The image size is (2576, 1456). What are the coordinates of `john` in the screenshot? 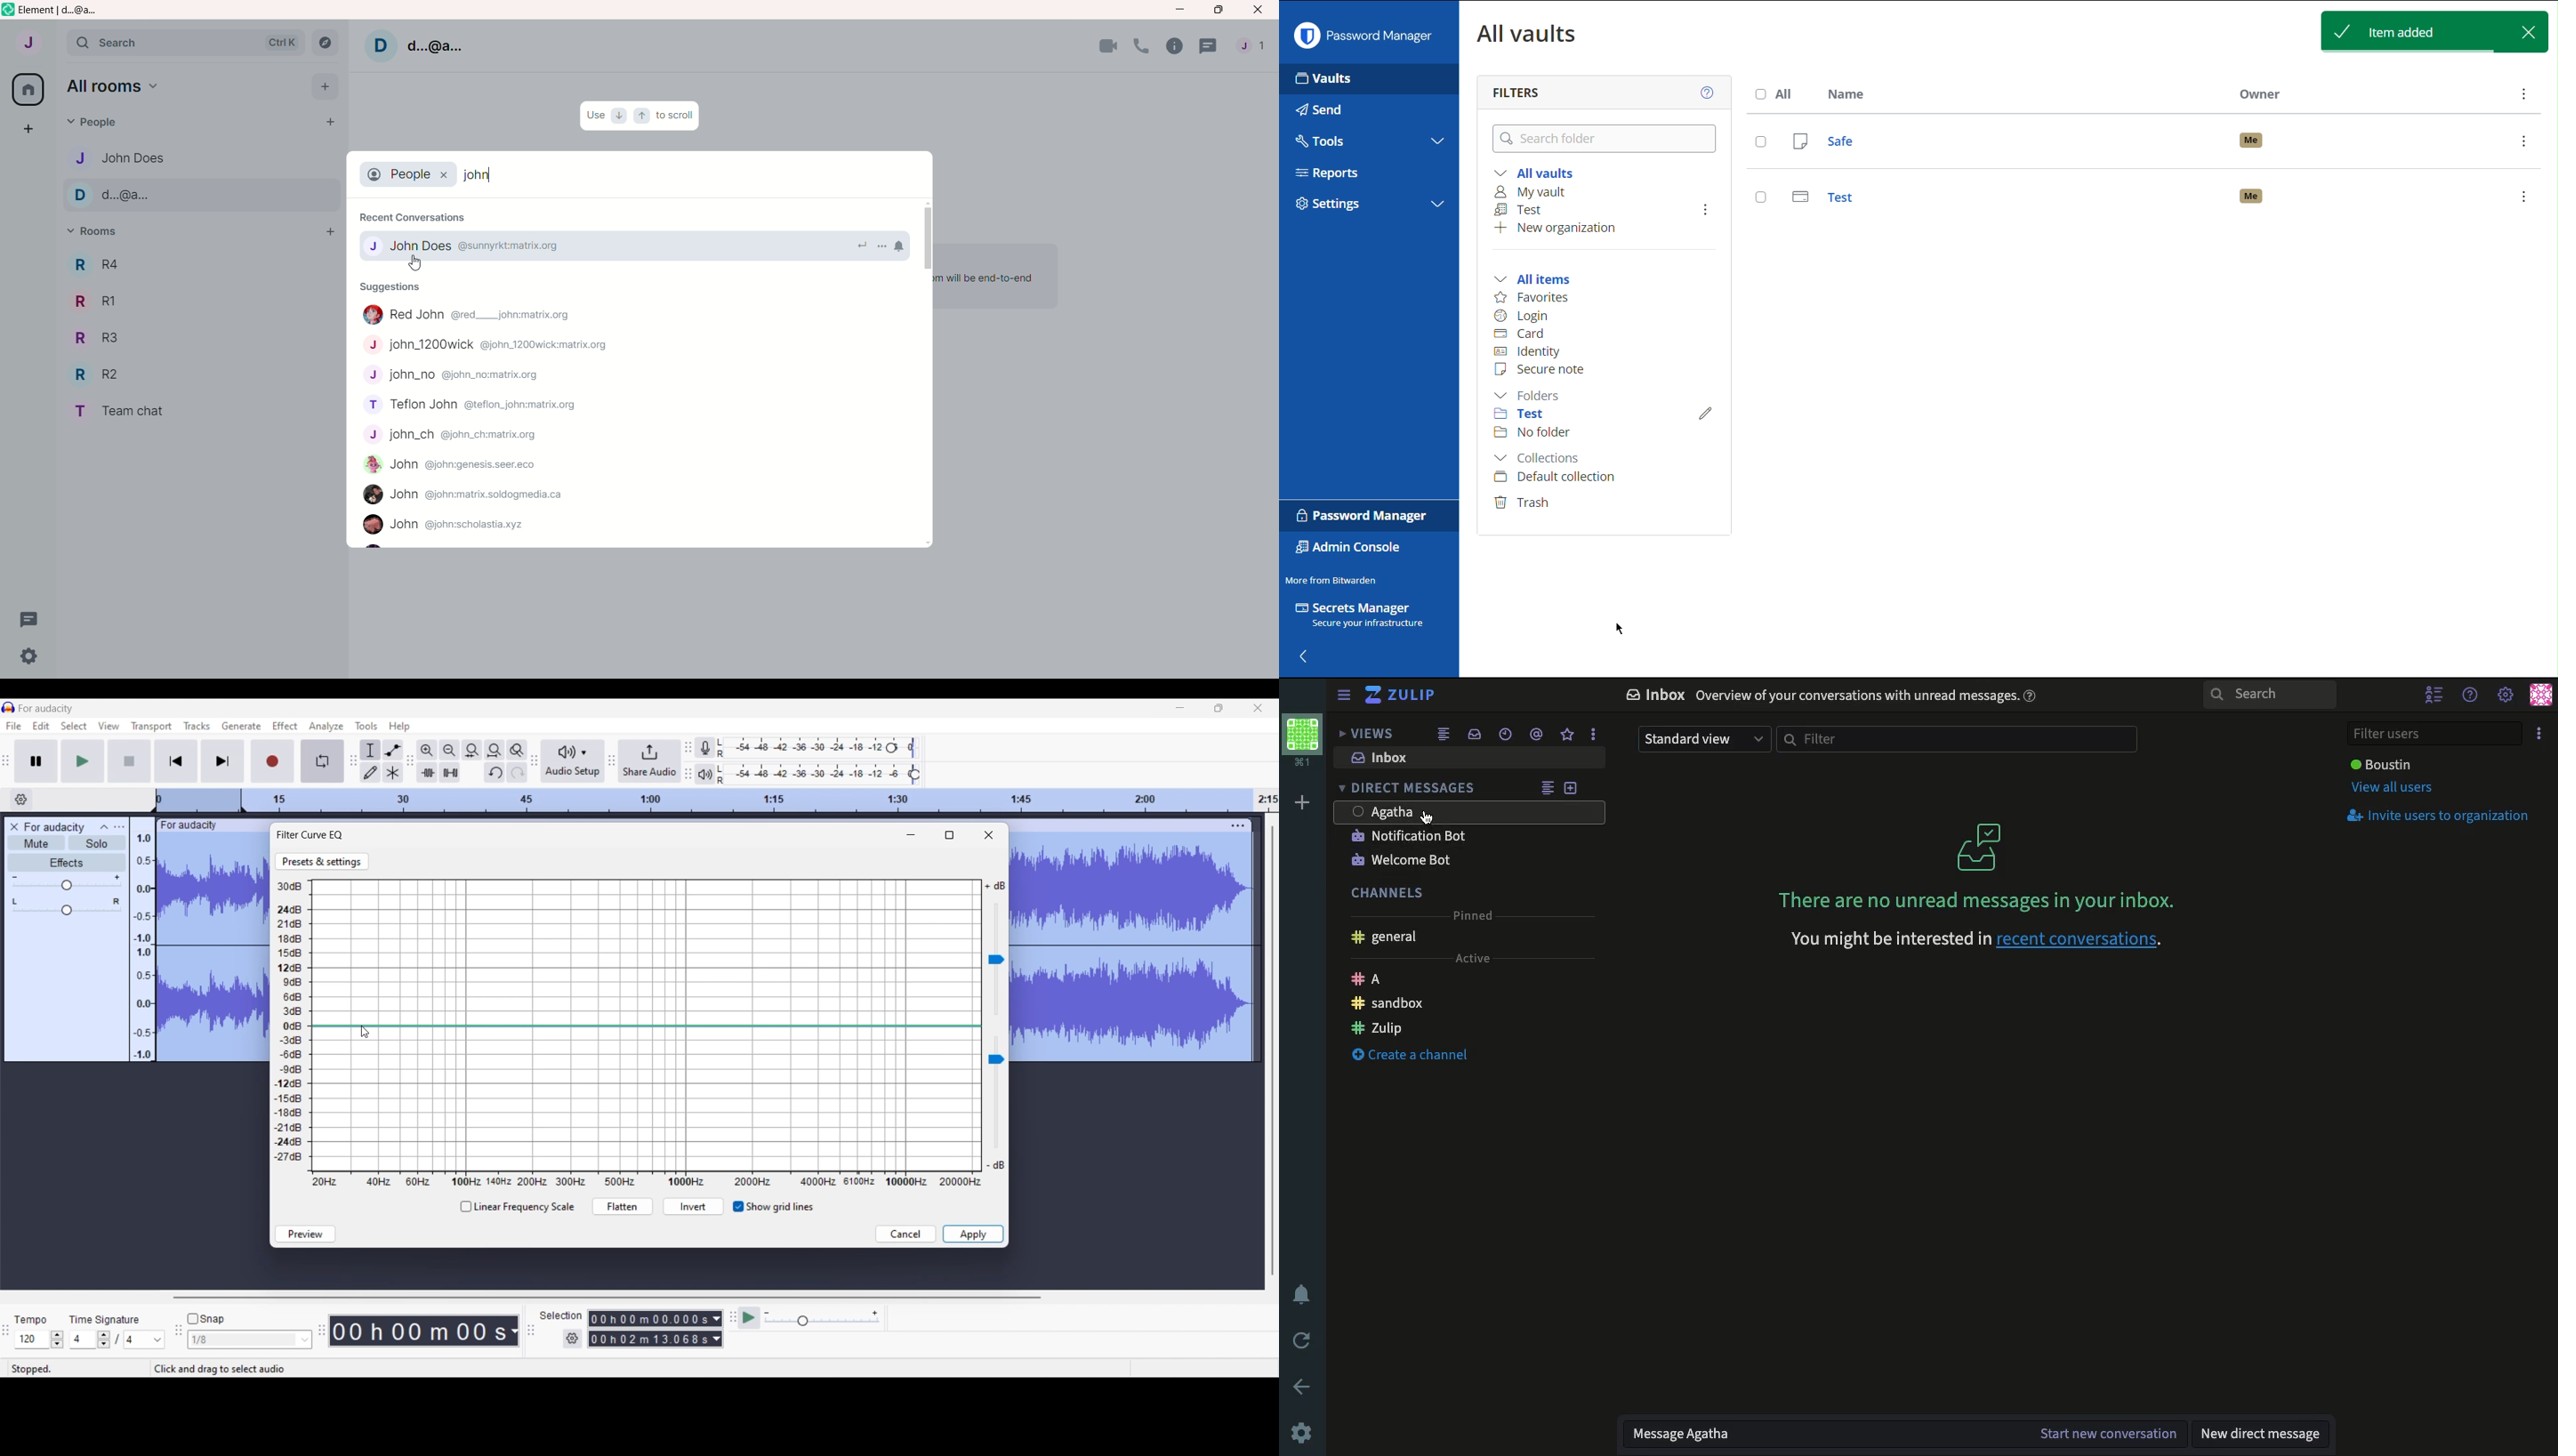 It's located at (455, 468).